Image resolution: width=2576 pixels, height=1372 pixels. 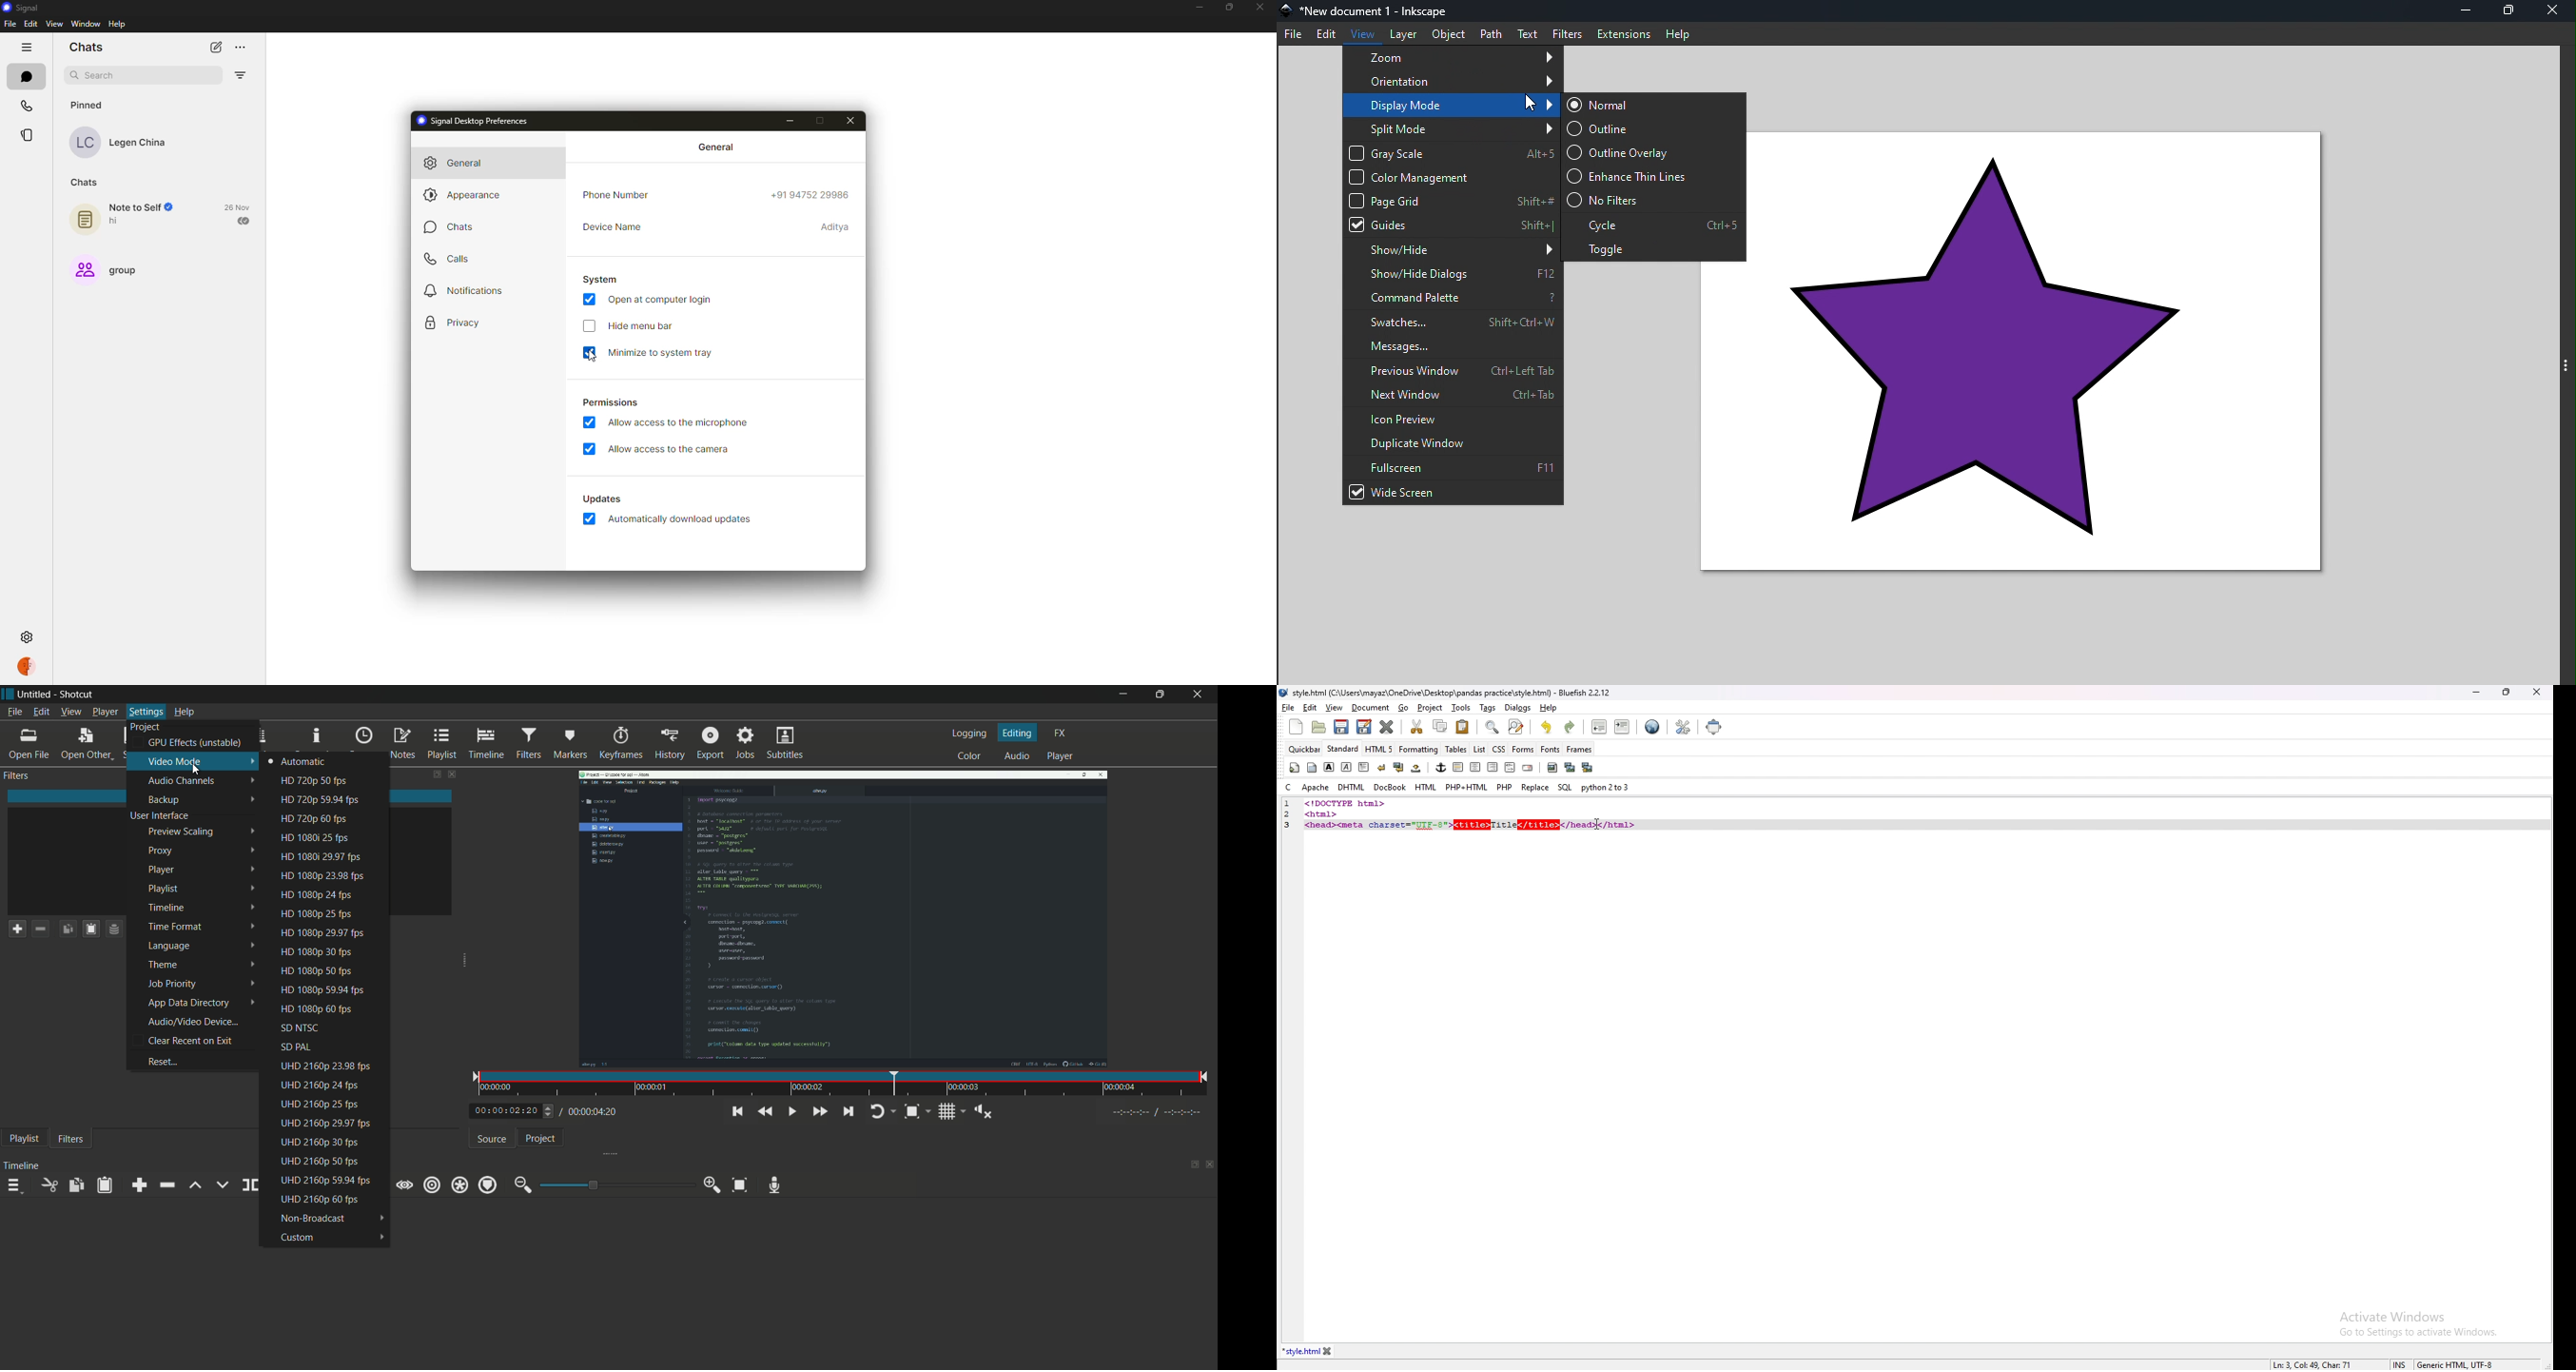 What do you see at coordinates (325, 1179) in the screenshot?
I see `uhd 2160p 59.94 fps` at bounding box center [325, 1179].